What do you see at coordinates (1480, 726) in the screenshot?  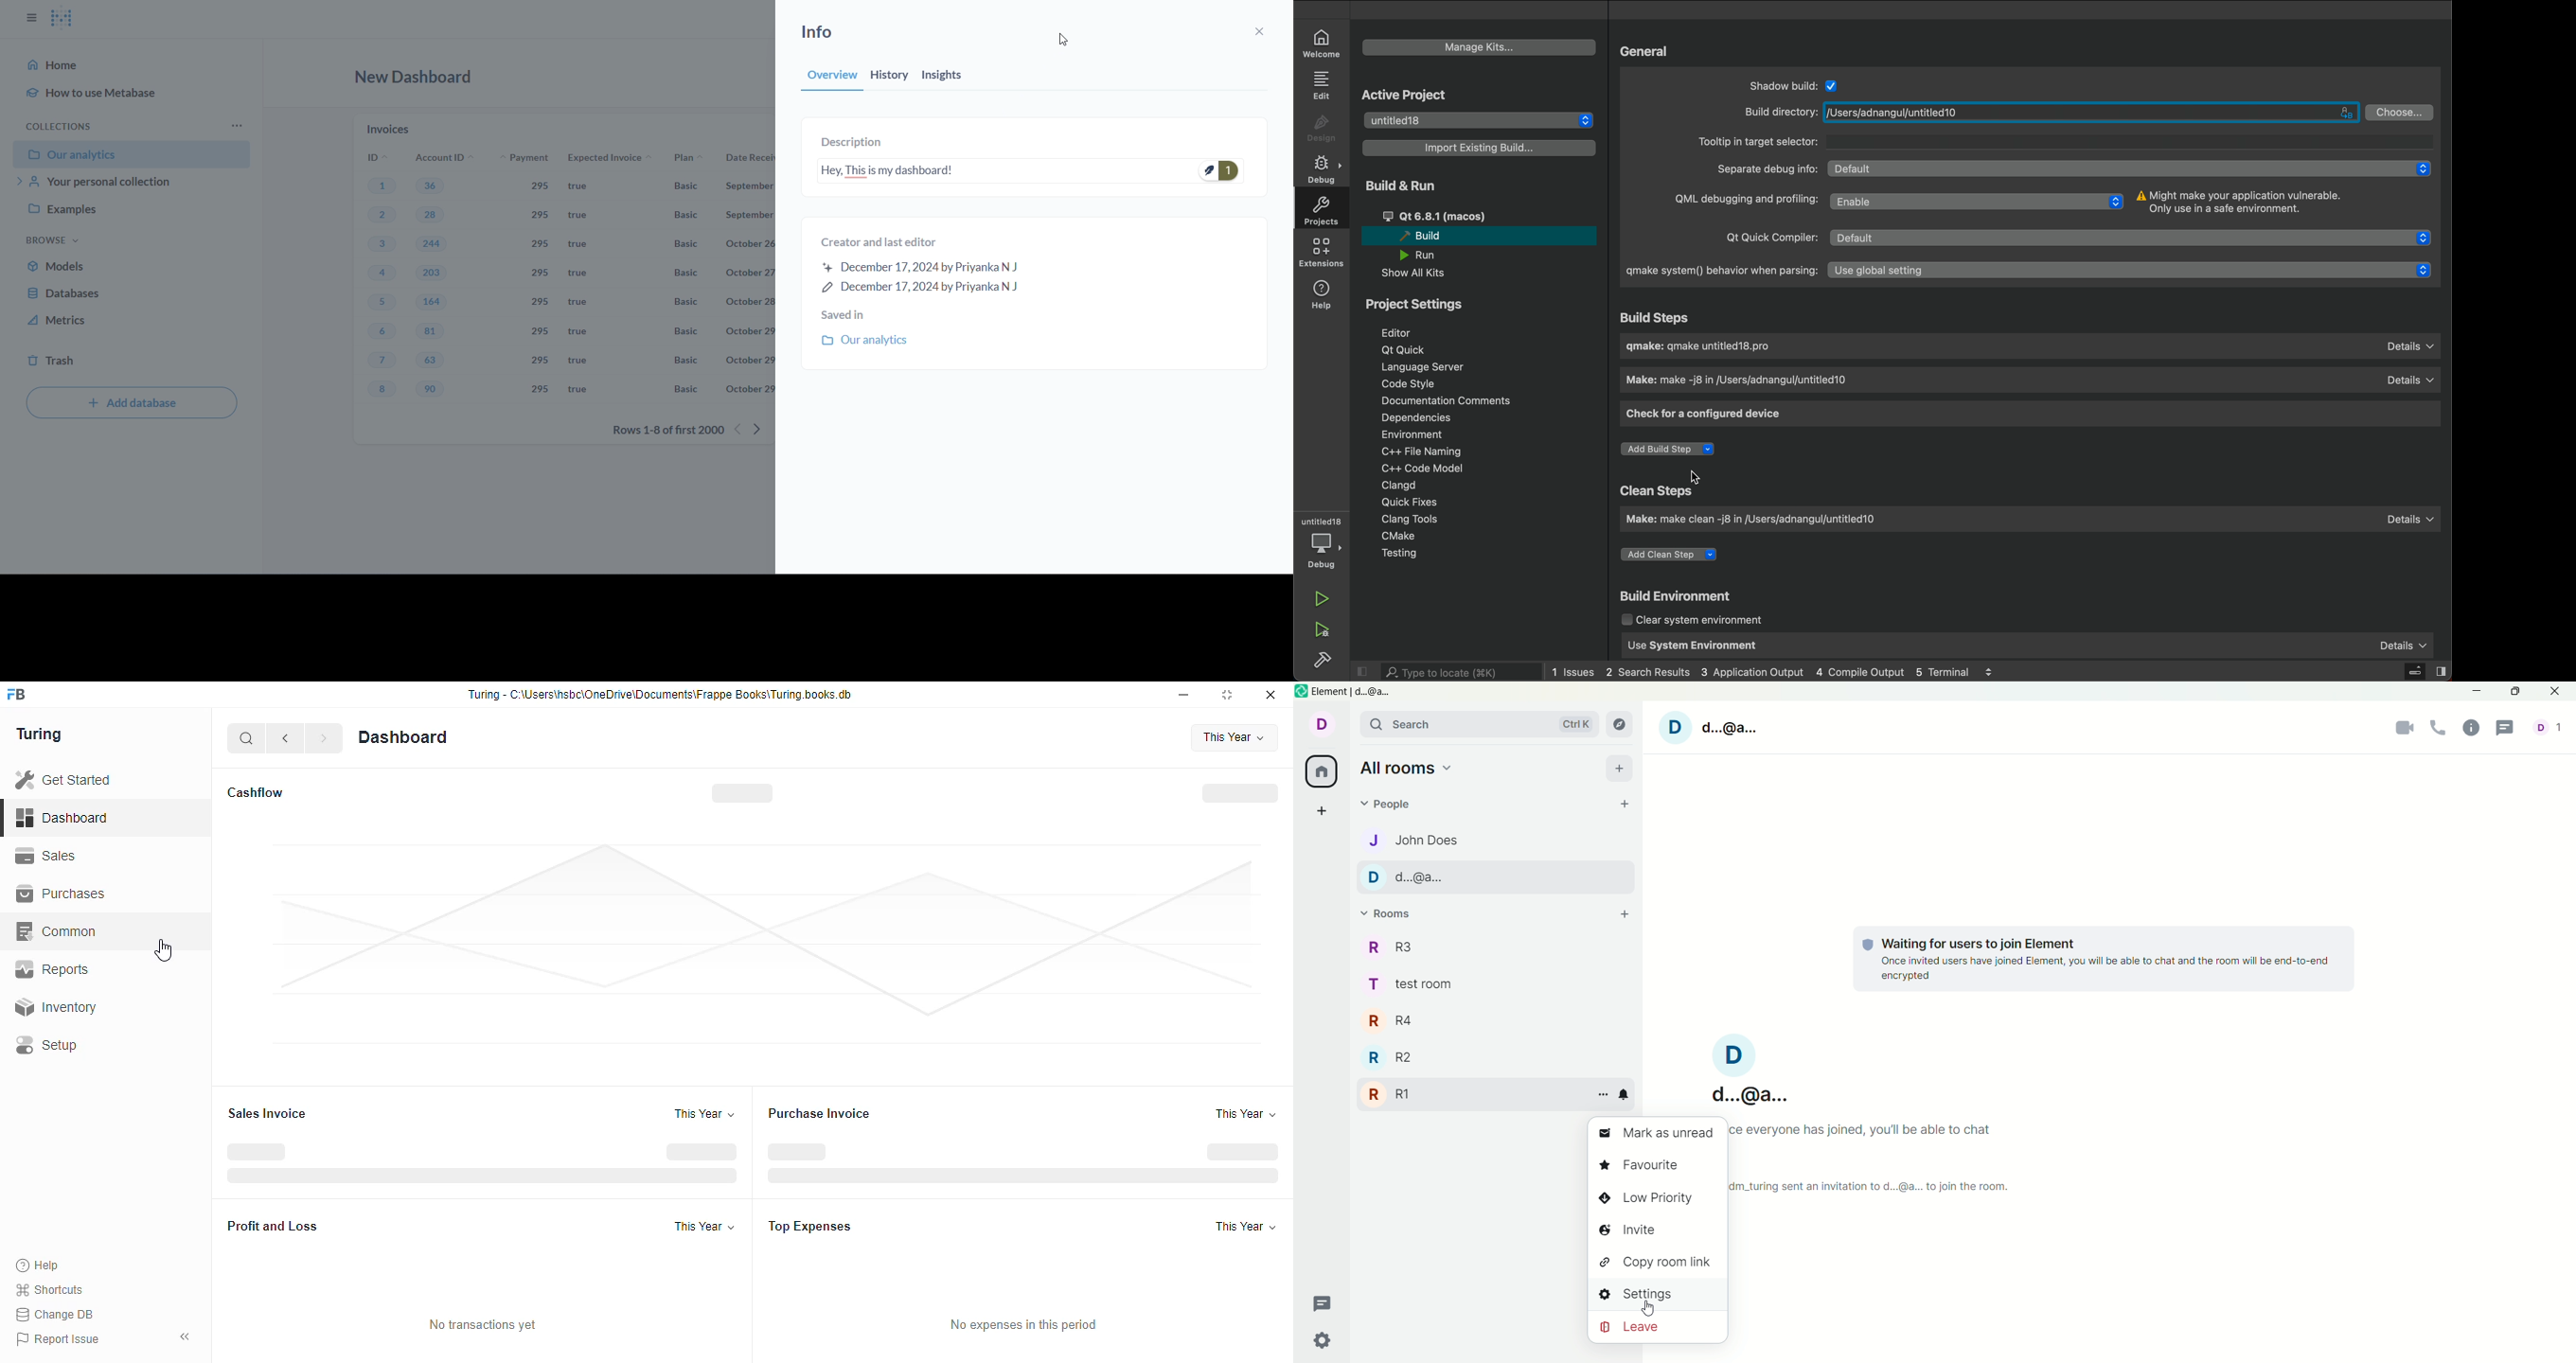 I see `search` at bounding box center [1480, 726].